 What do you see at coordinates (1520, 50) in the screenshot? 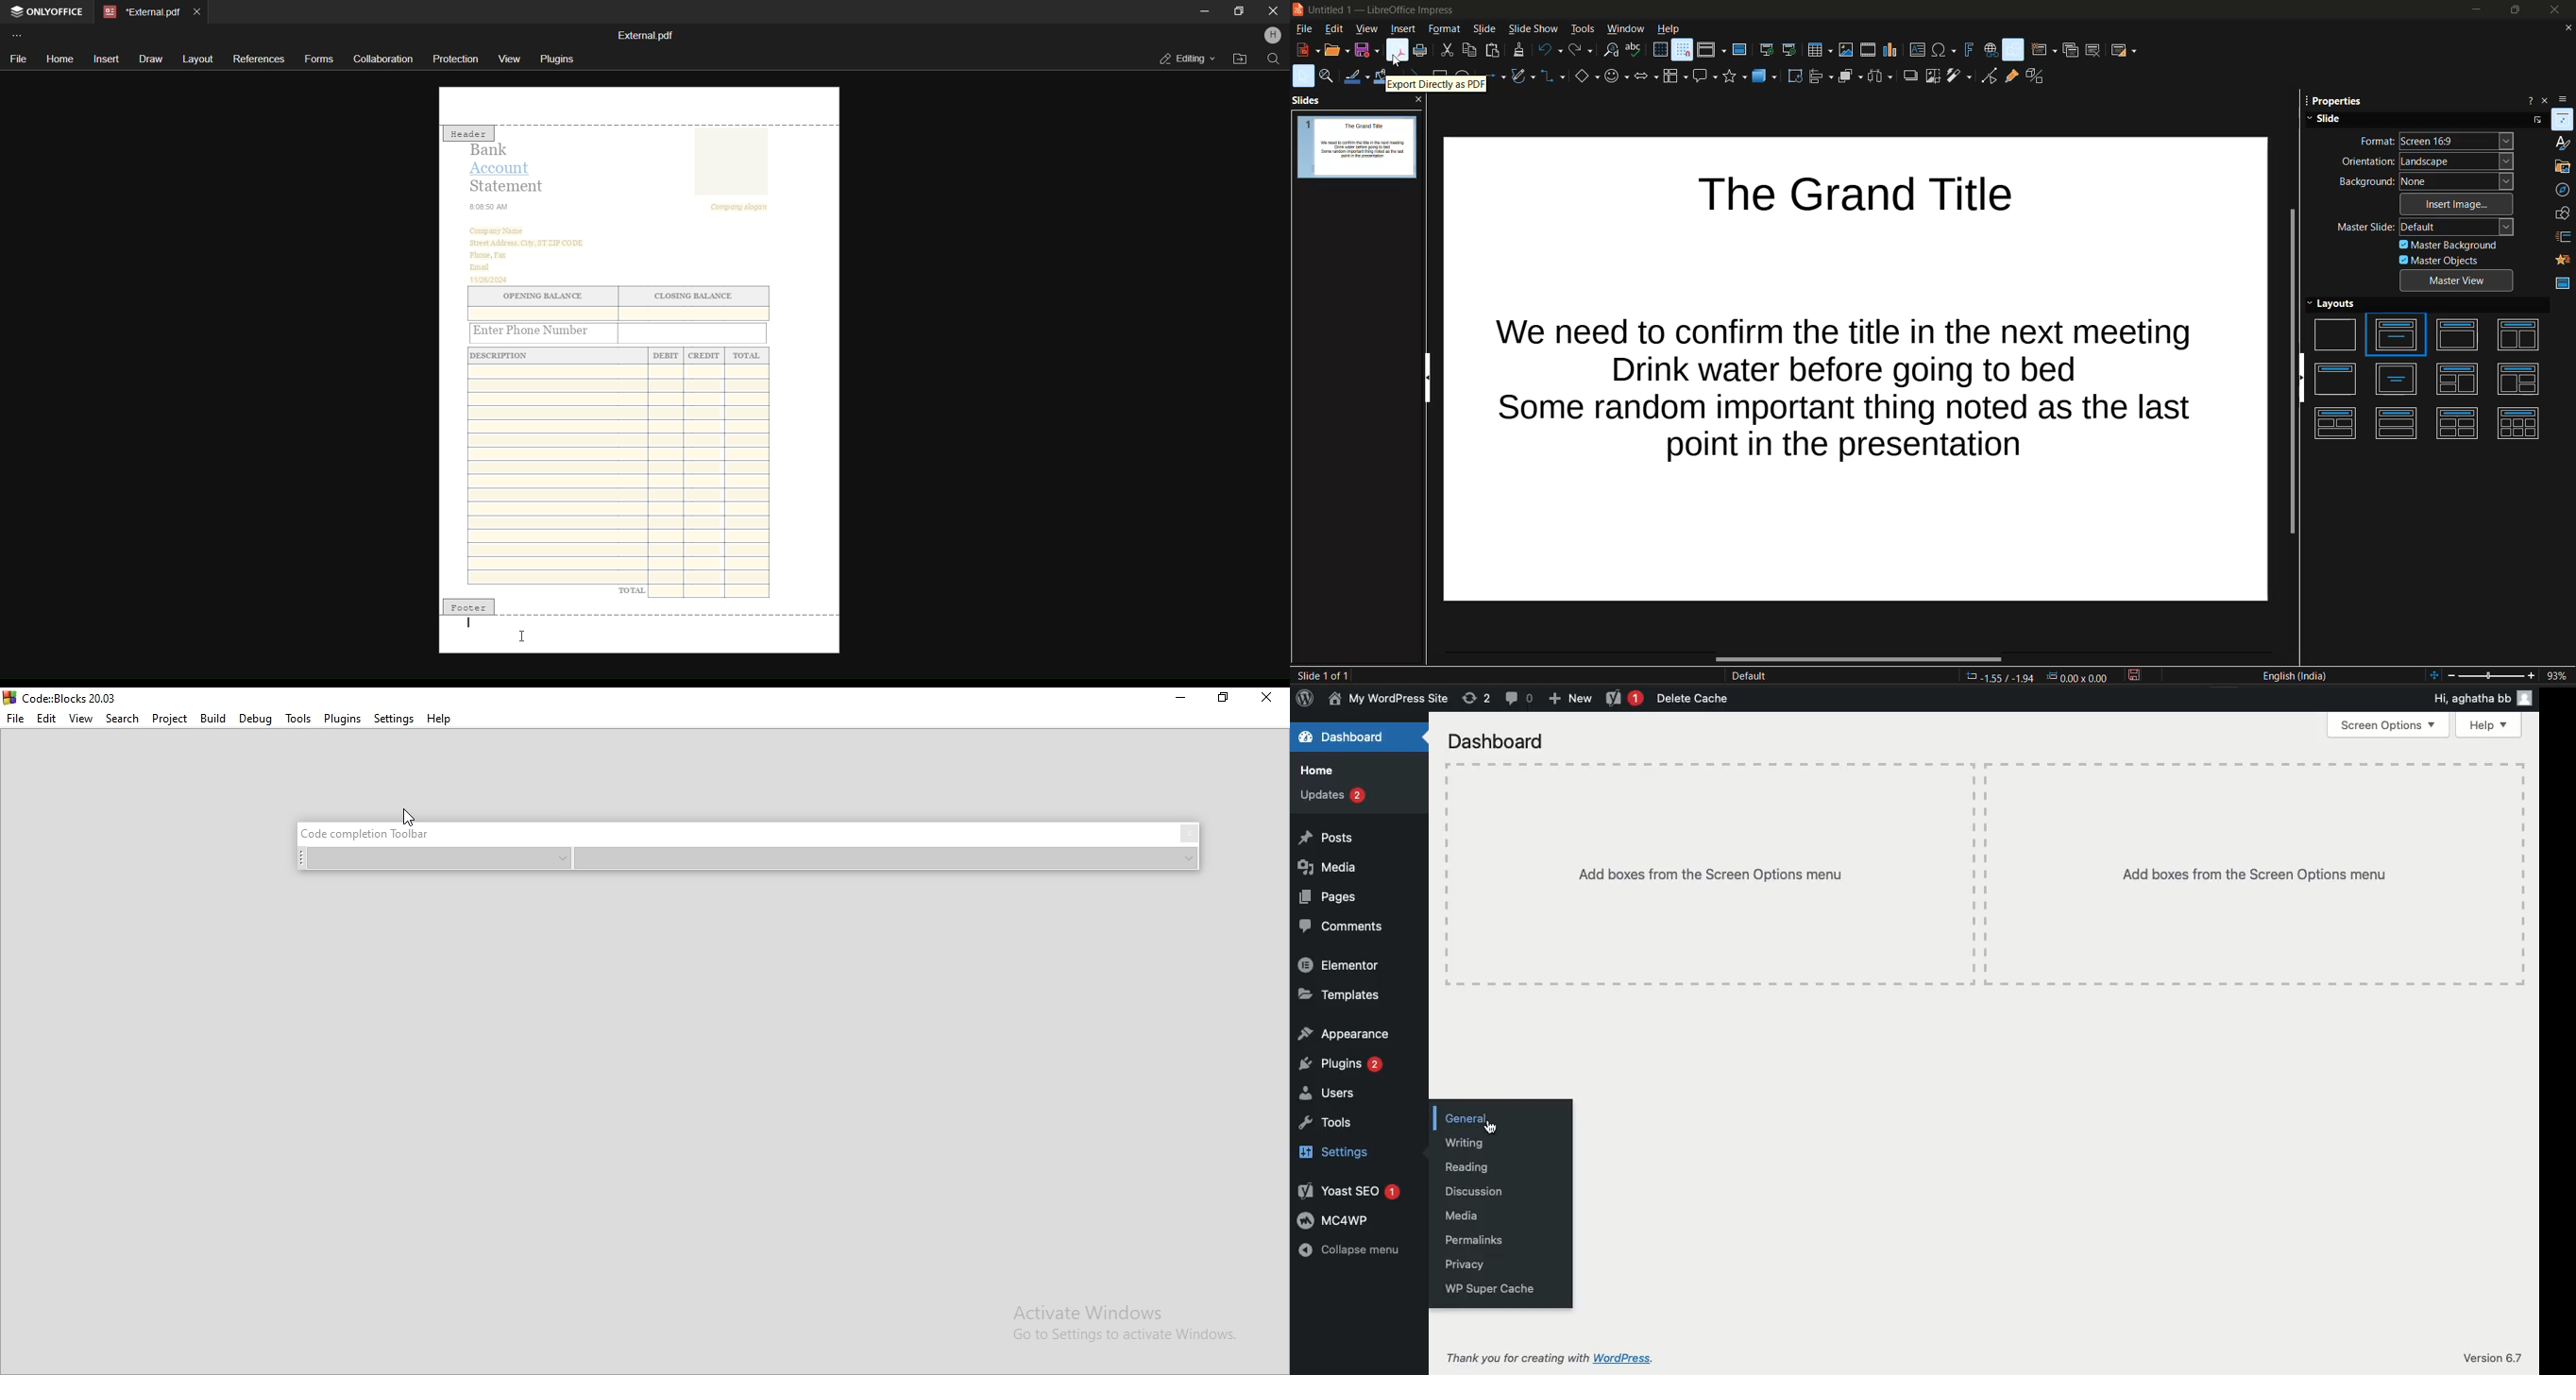
I see `clone formatting` at bounding box center [1520, 50].